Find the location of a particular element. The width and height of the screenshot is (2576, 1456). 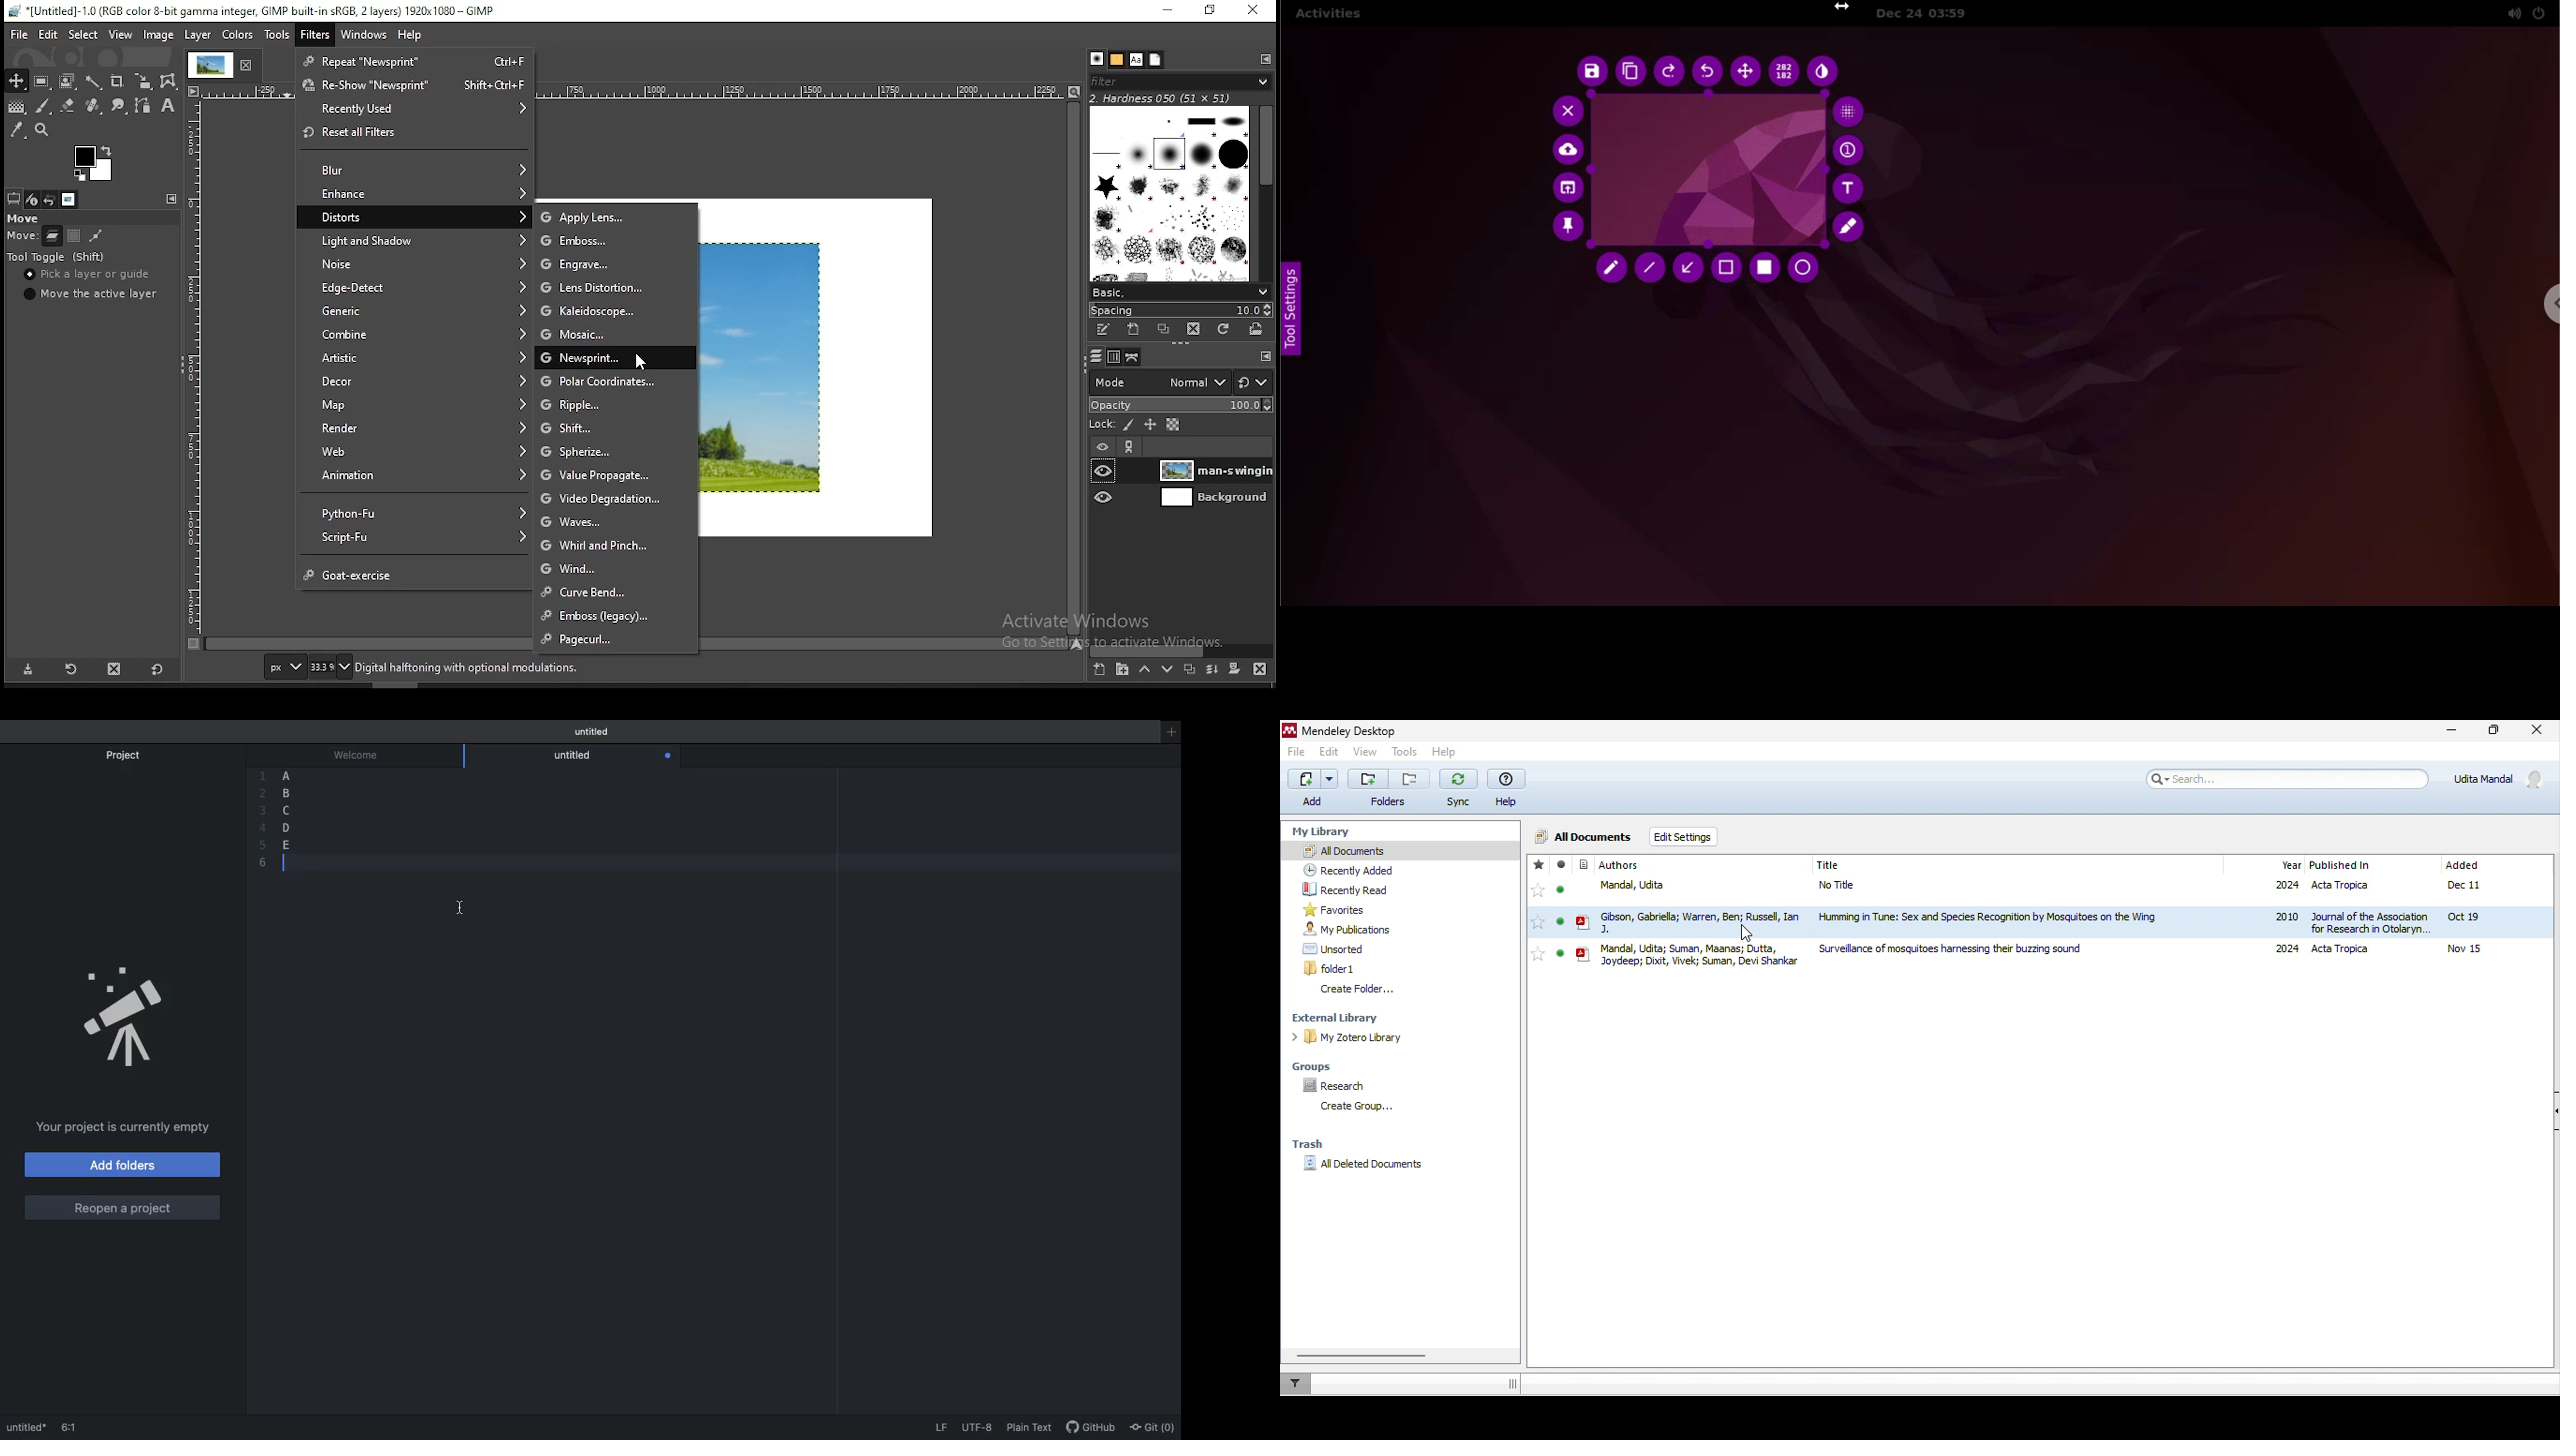

all documents is located at coordinates (1585, 837).